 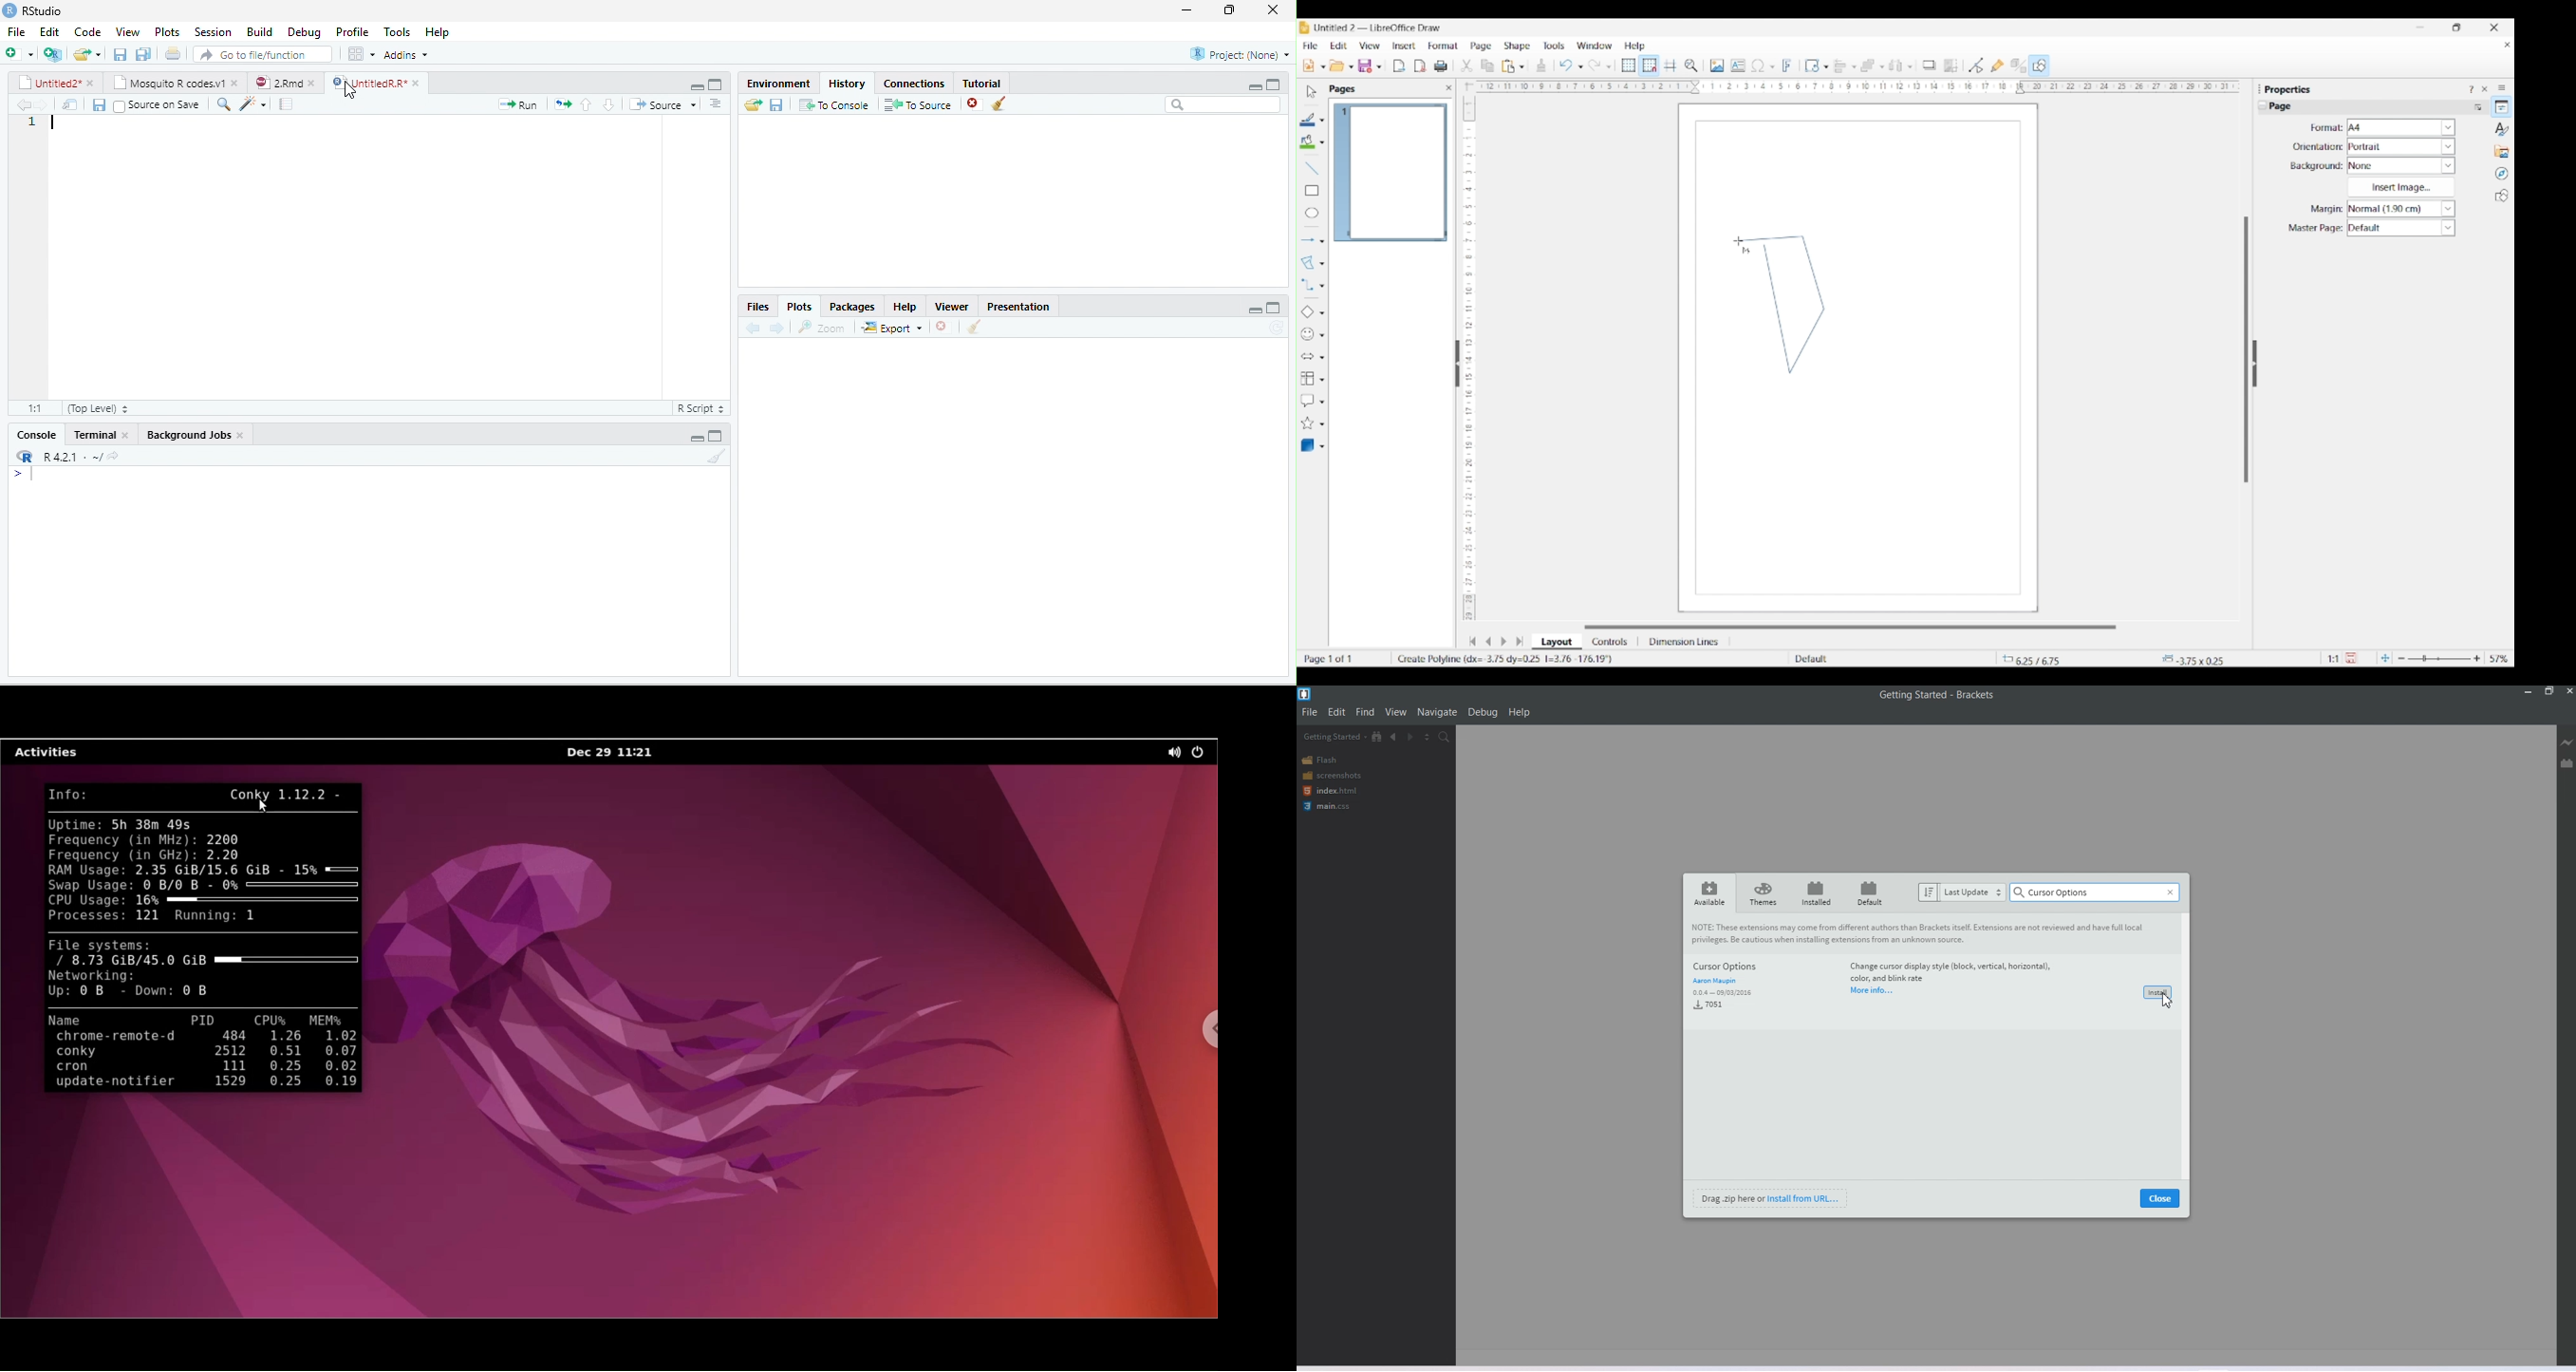 What do you see at coordinates (2402, 166) in the screenshot?
I see `Background options` at bounding box center [2402, 166].